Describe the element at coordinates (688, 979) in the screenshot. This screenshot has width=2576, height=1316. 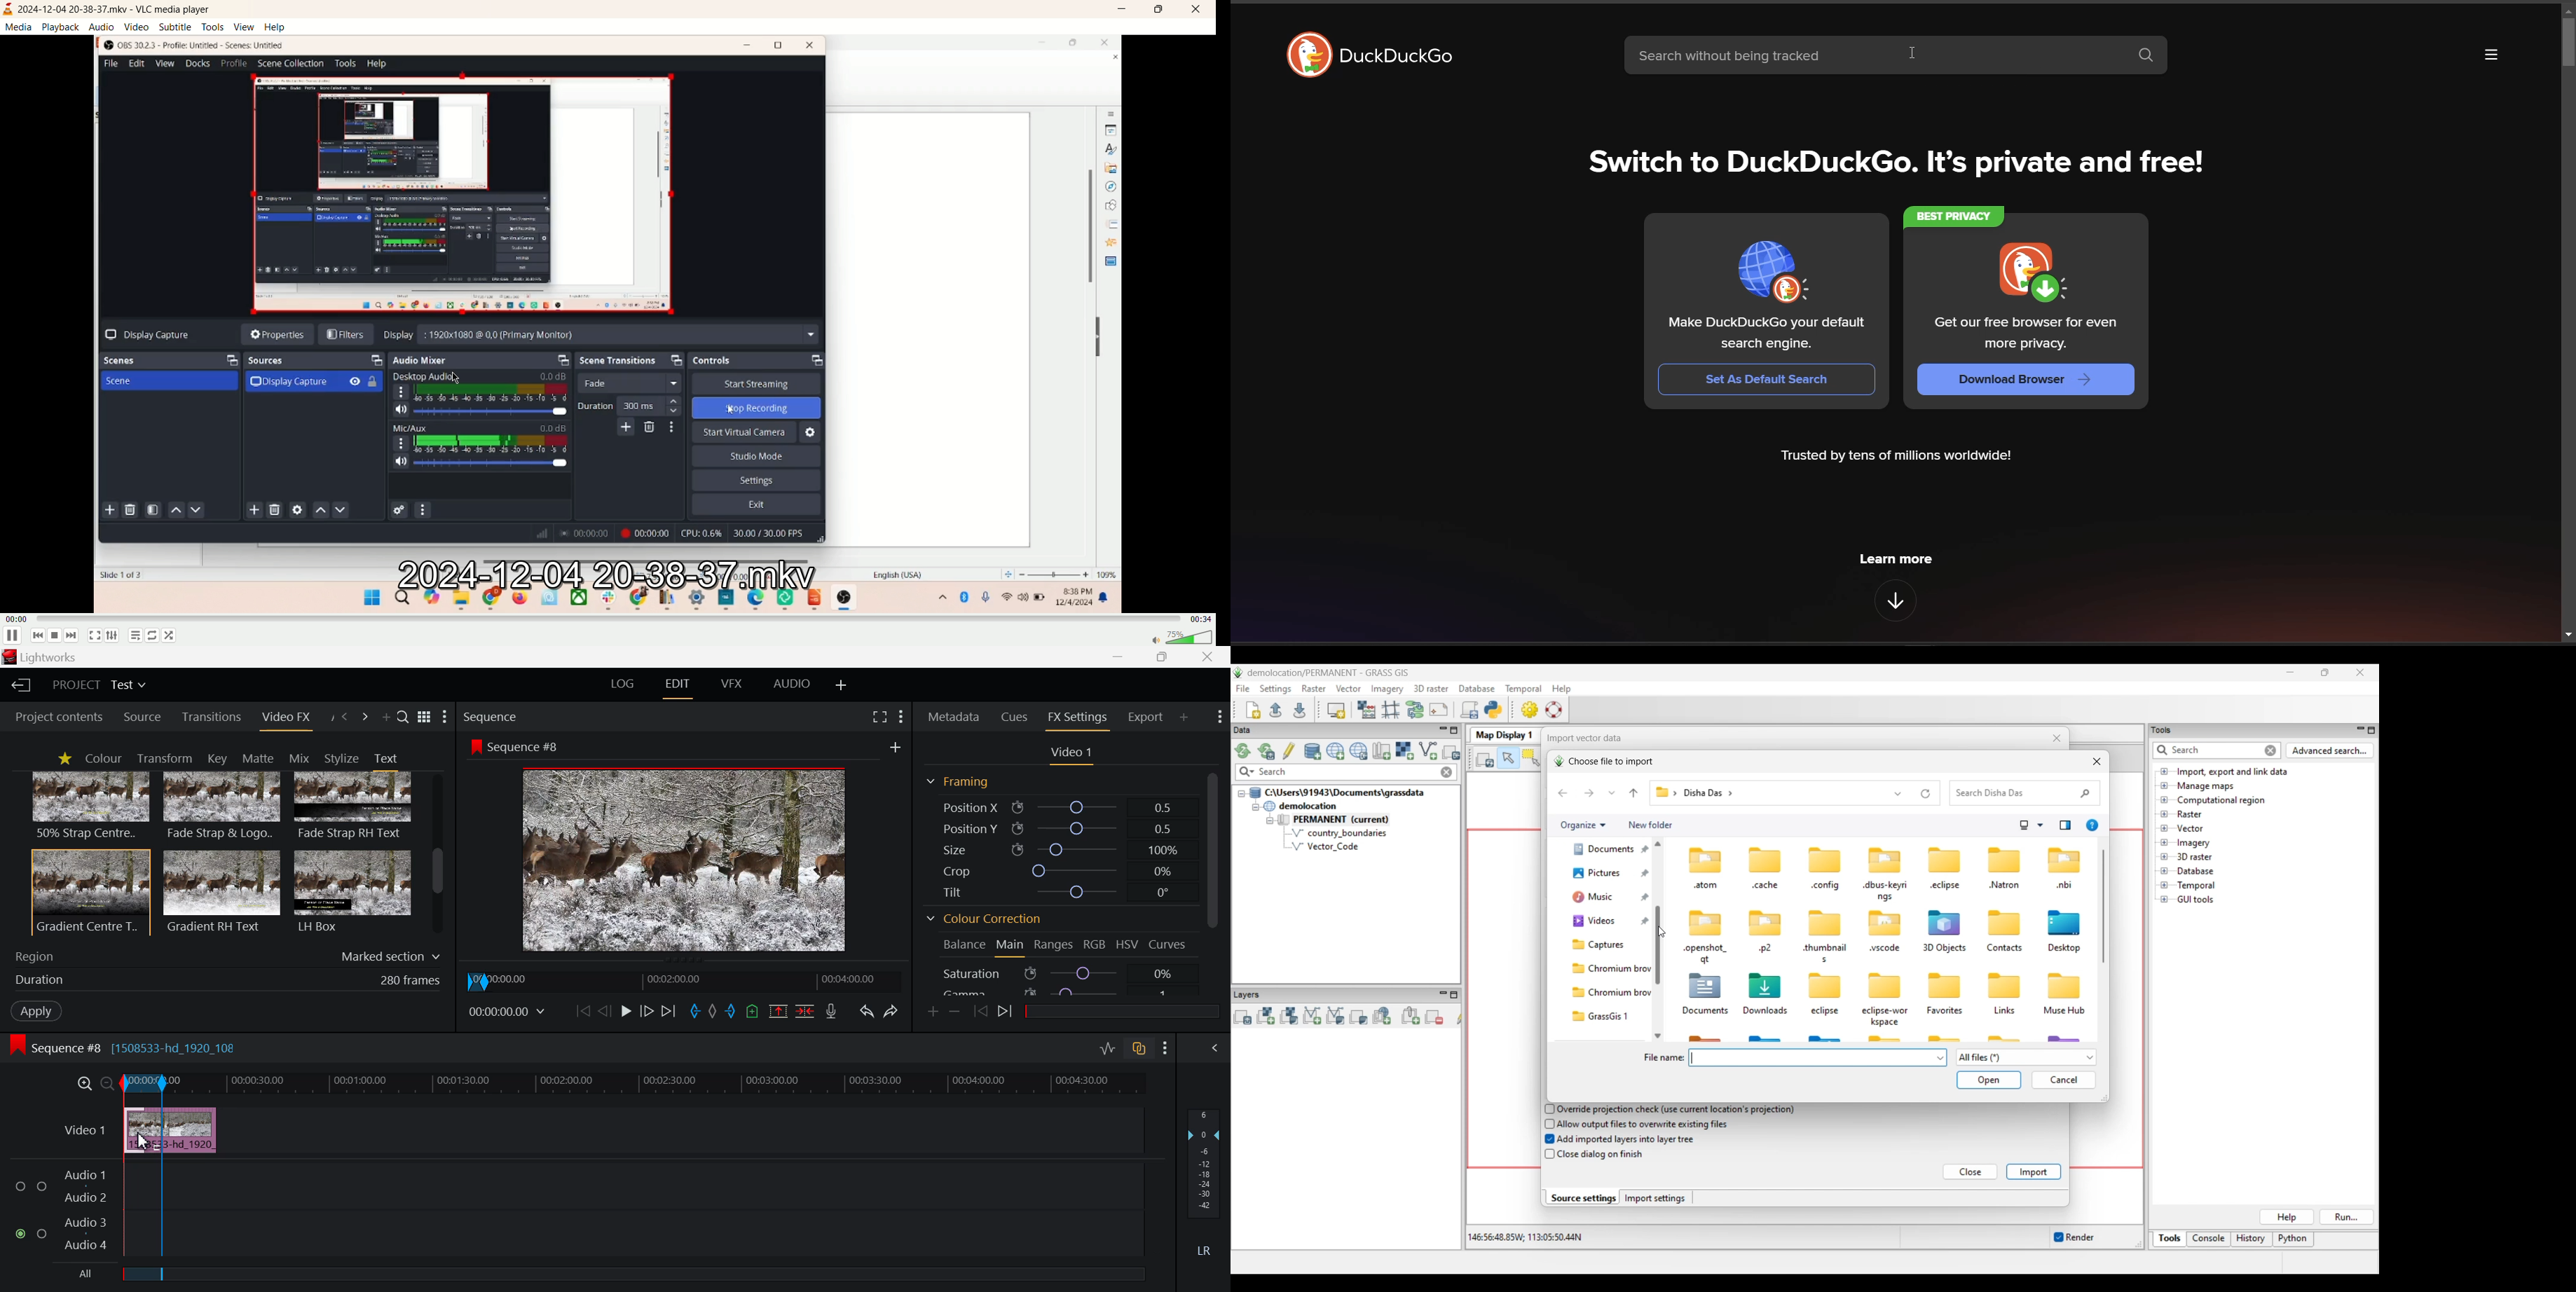
I see `Project Timeline Navigator` at that location.